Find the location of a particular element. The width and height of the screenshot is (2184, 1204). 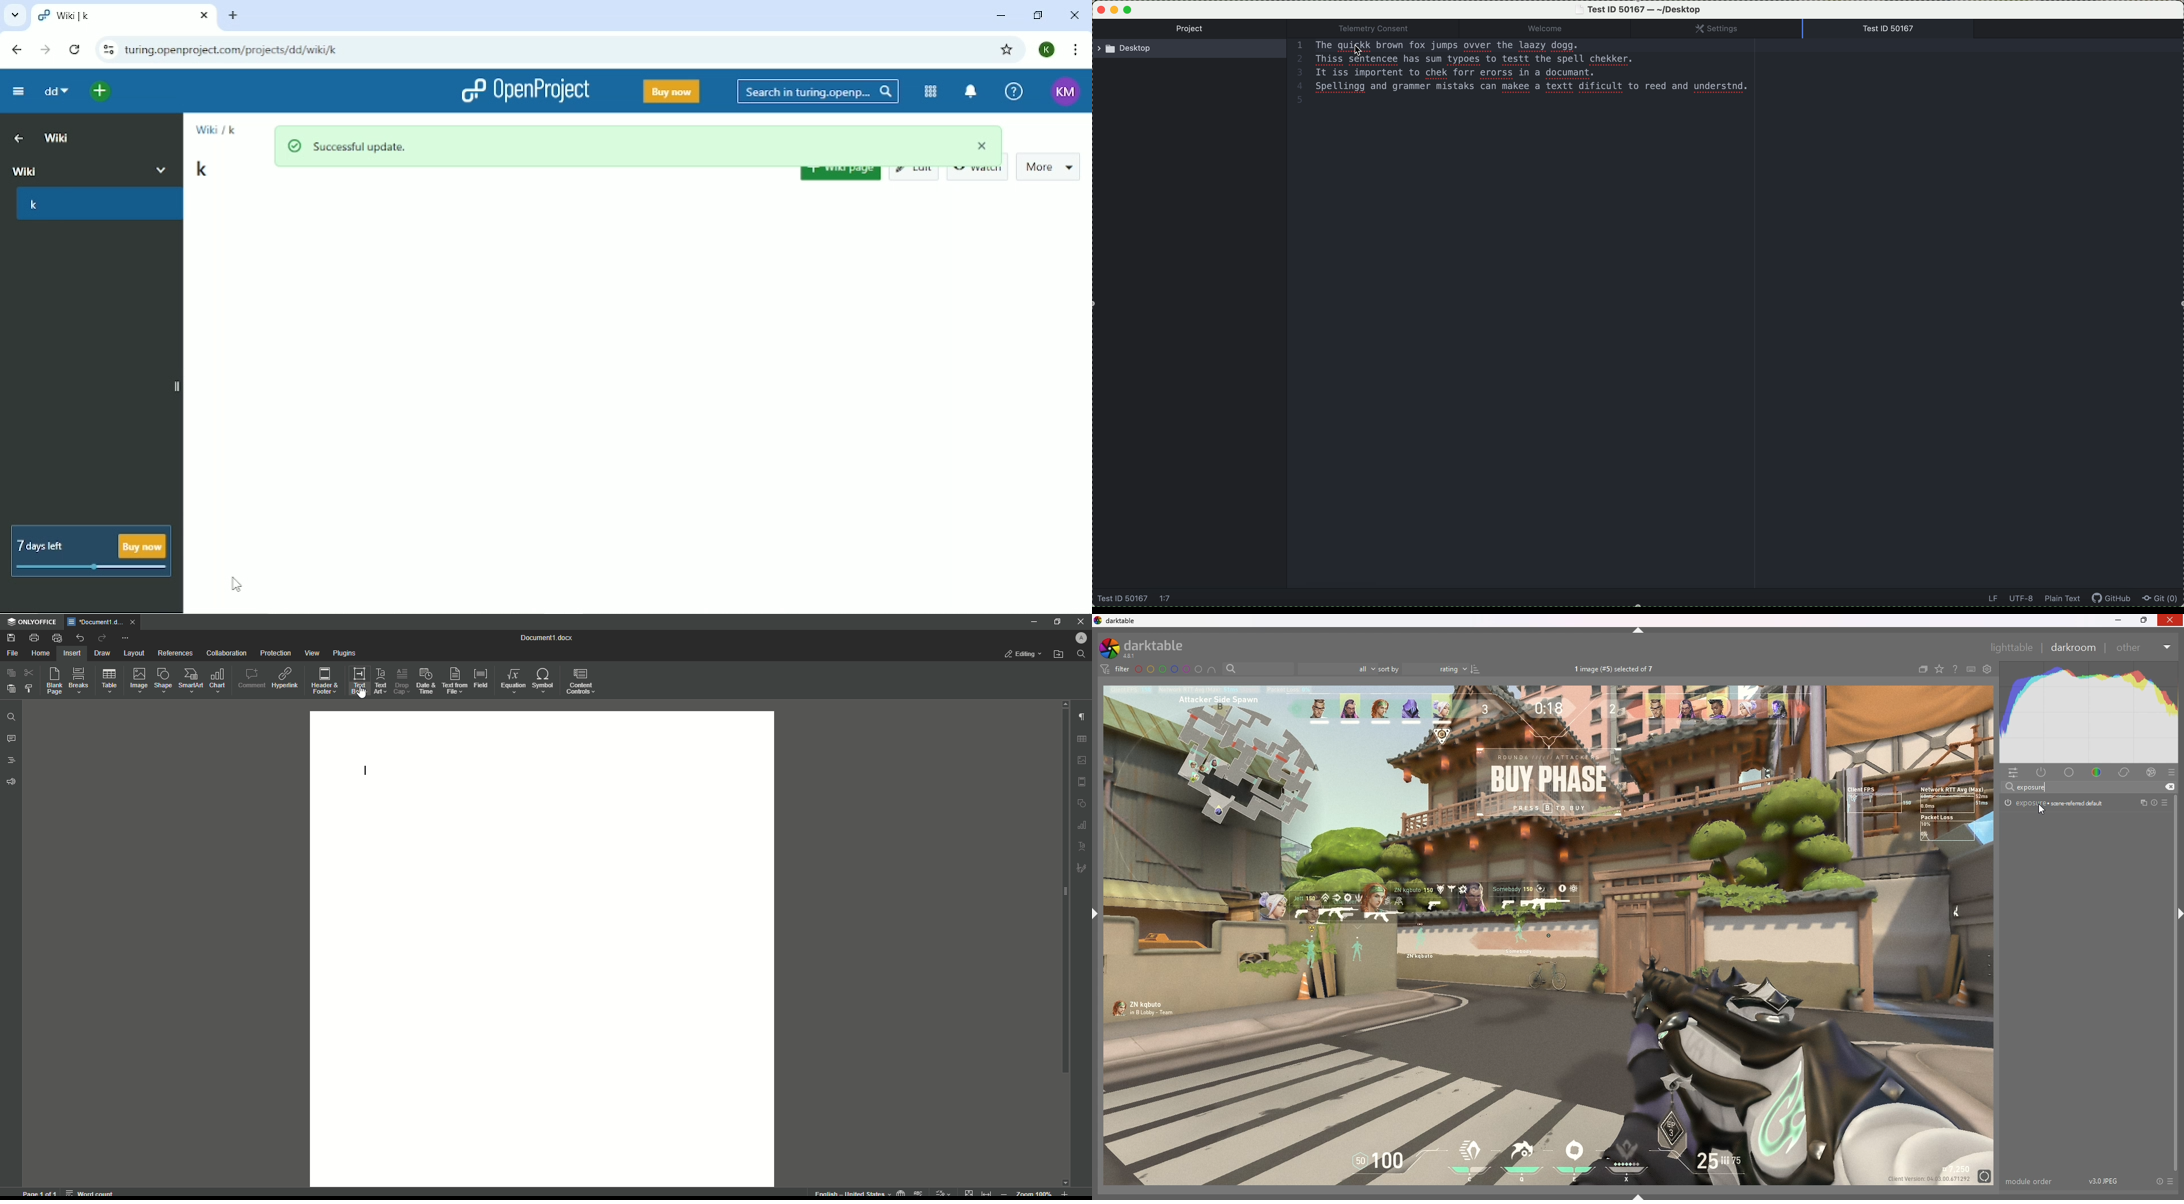

scroll up is located at coordinates (1062, 703).